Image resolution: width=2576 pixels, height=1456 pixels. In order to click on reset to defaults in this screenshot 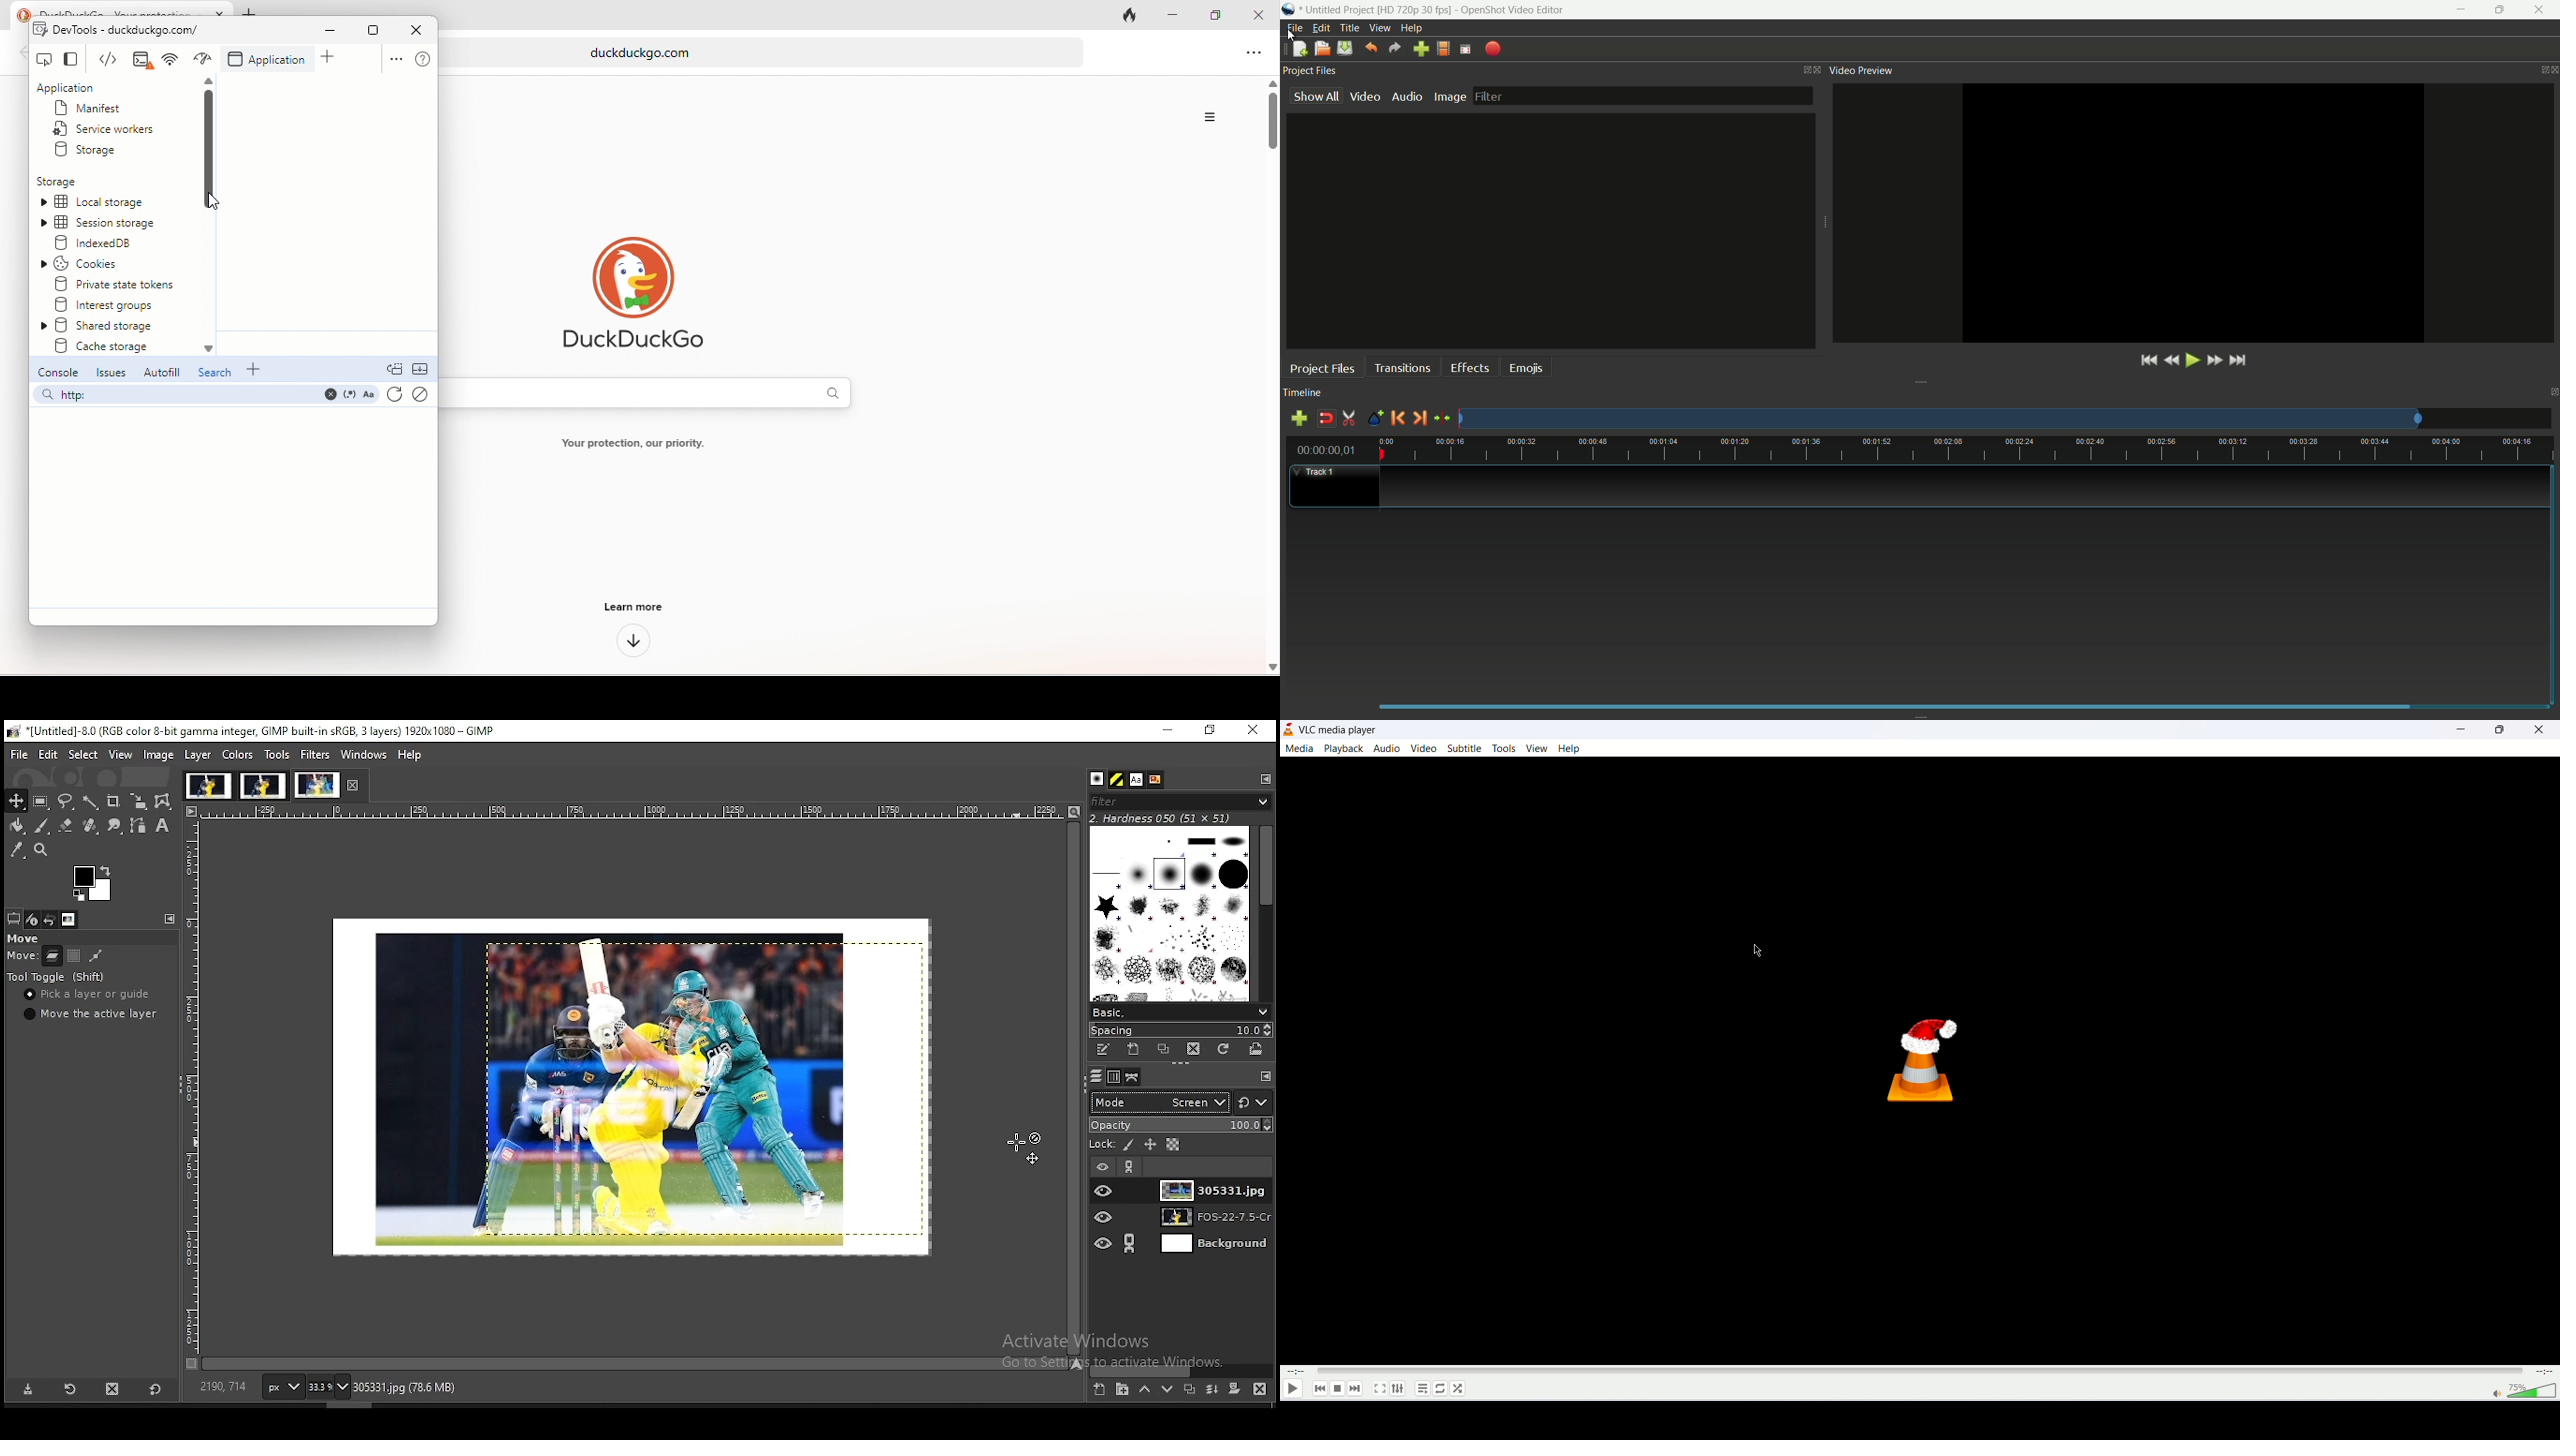, I will do `click(155, 1391)`.